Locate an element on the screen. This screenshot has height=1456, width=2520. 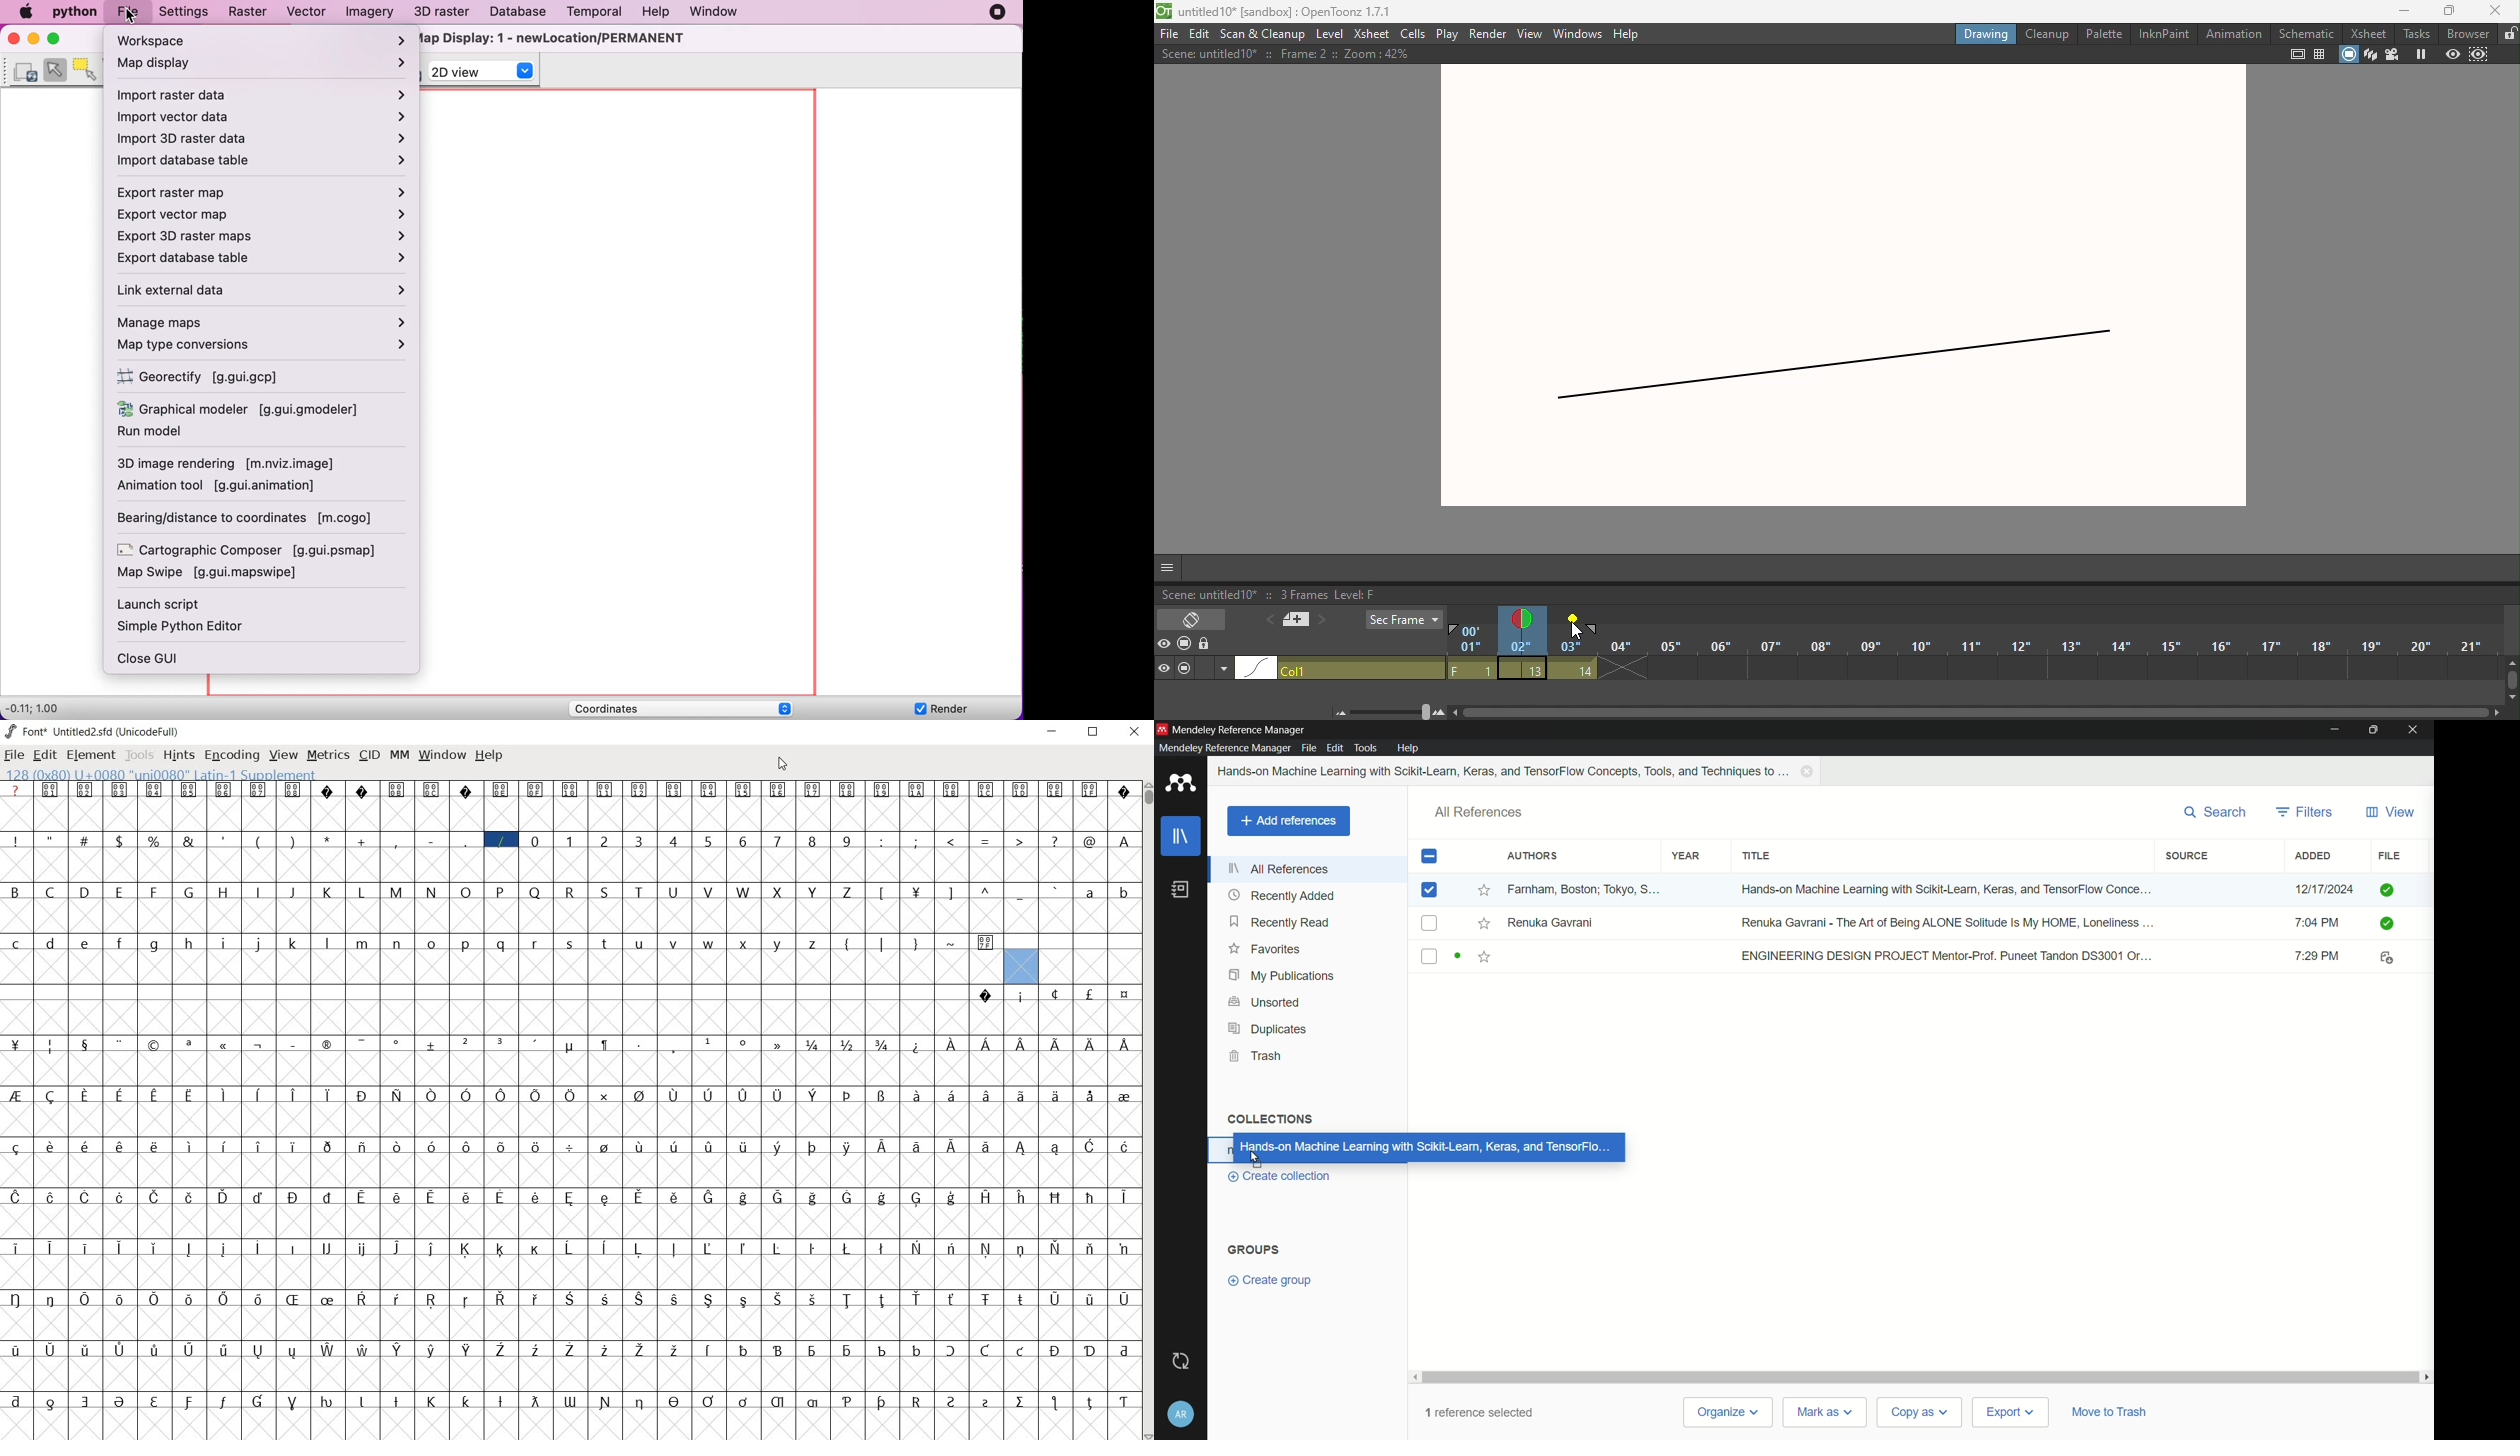
glyph is located at coordinates (951, 1299).